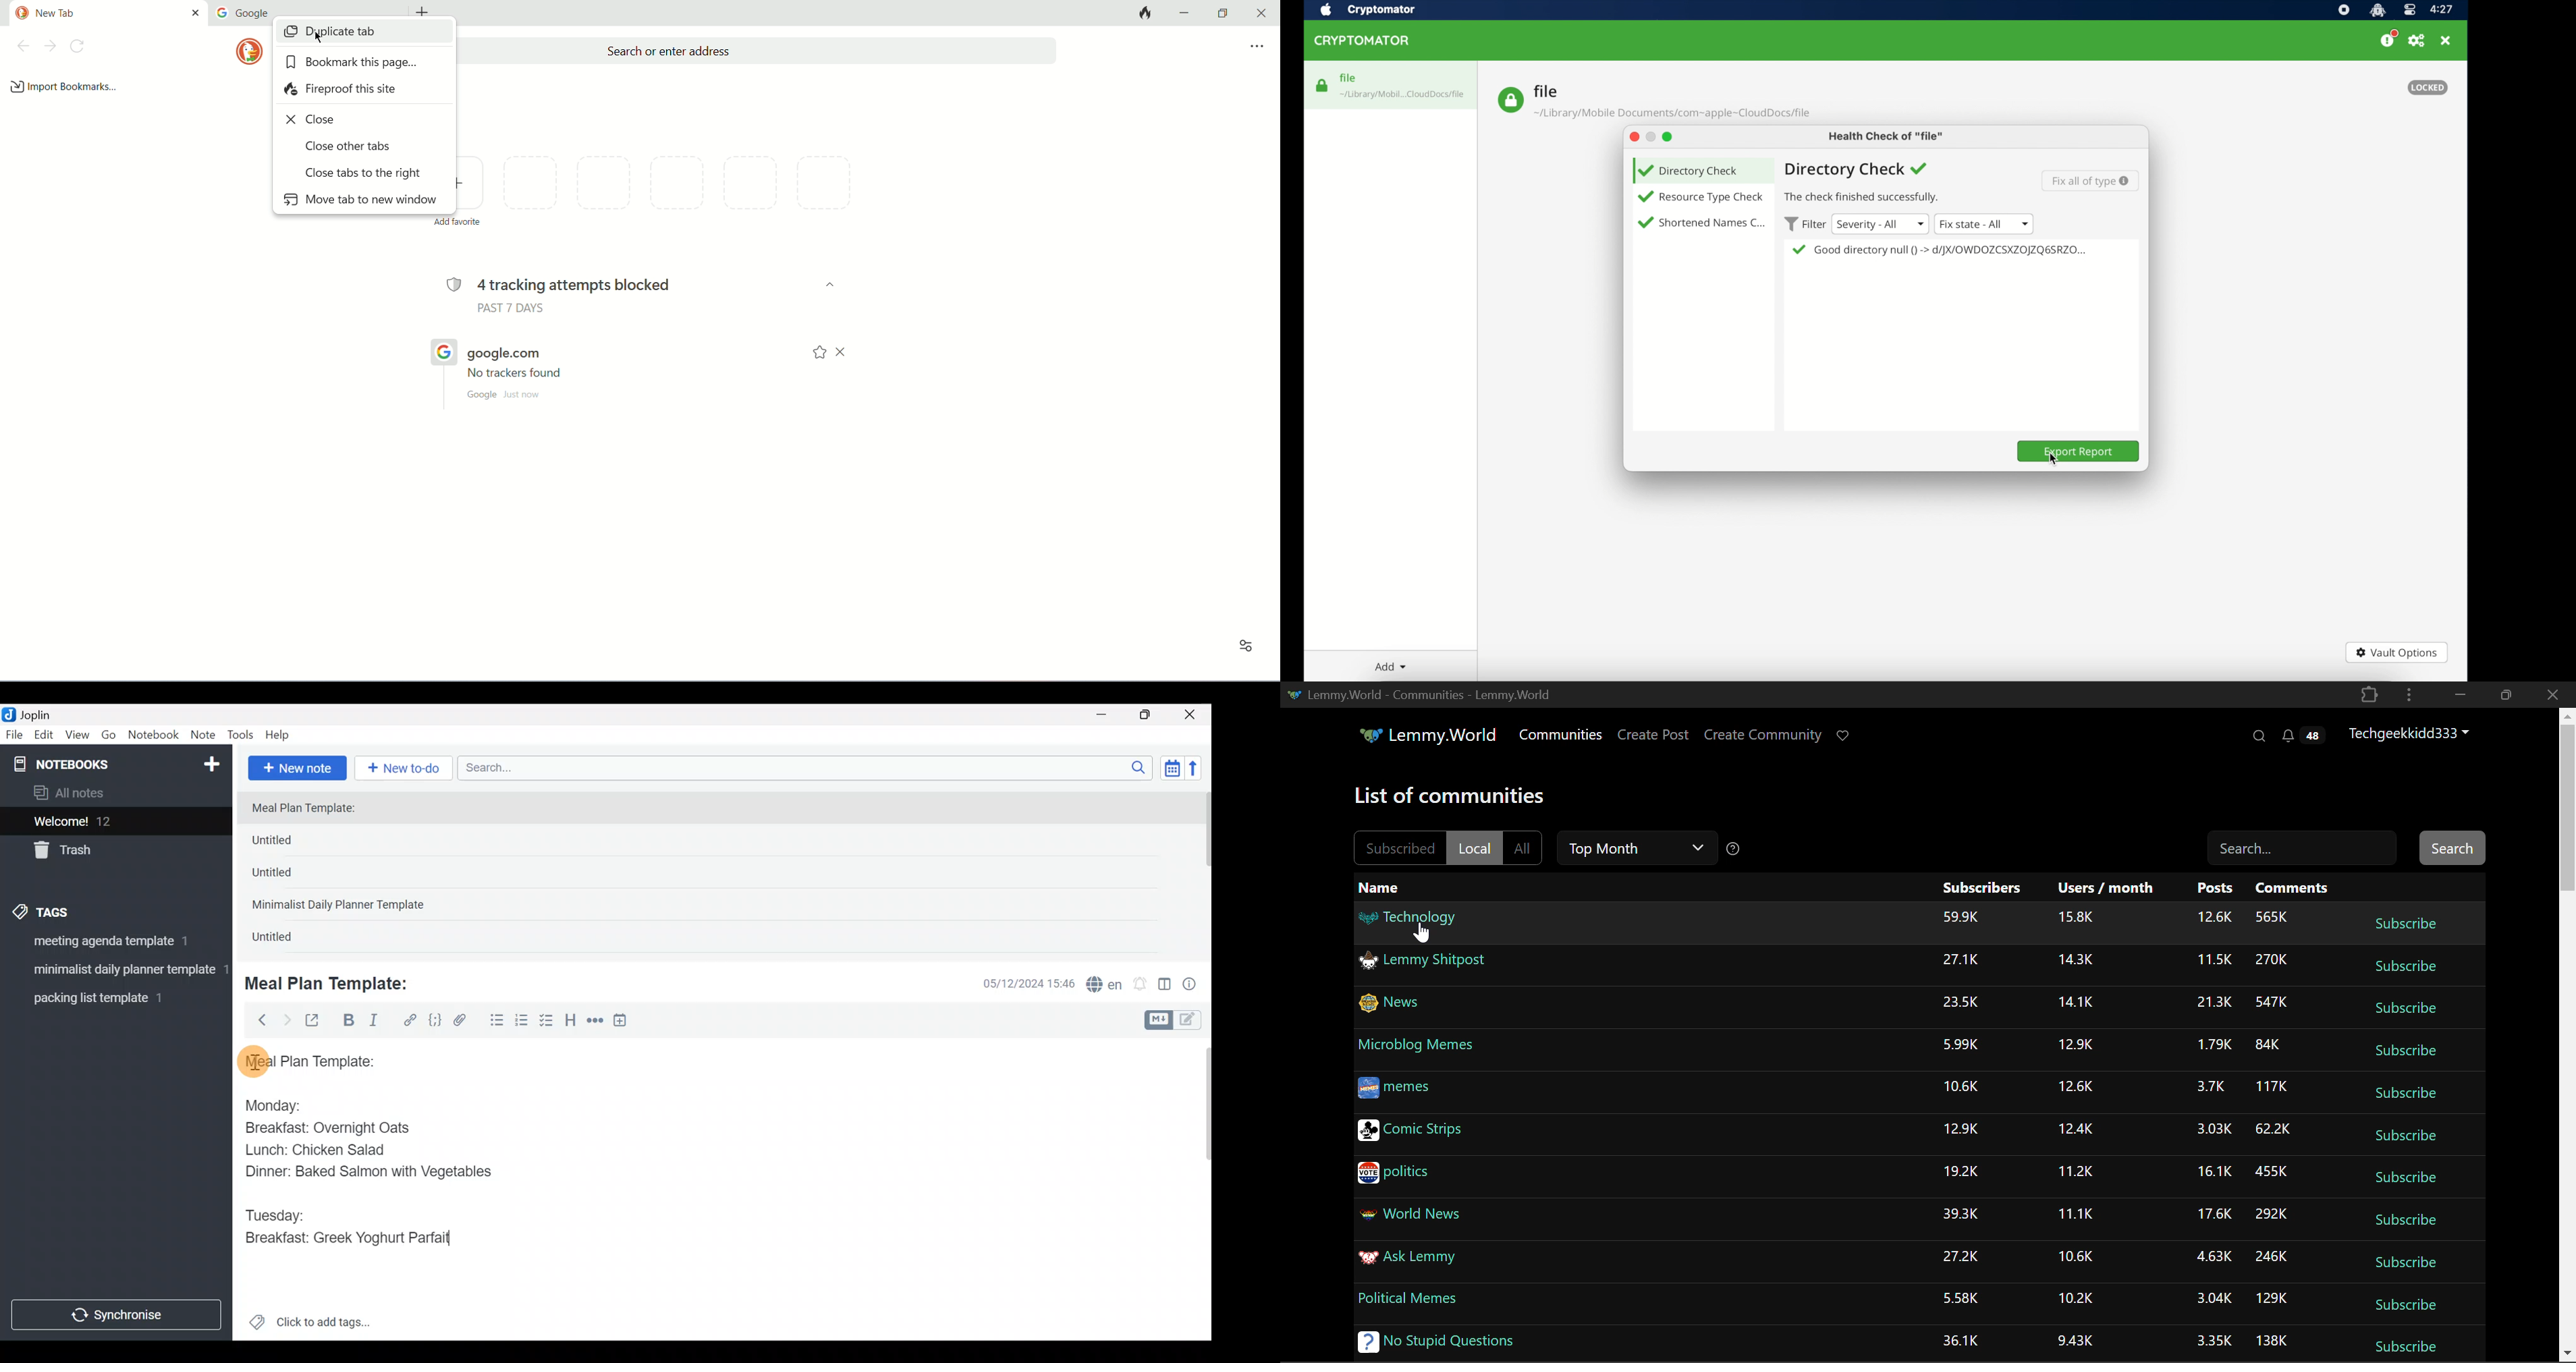  Describe the element at coordinates (2075, 962) in the screenshot. I see `Amount ` at that location.